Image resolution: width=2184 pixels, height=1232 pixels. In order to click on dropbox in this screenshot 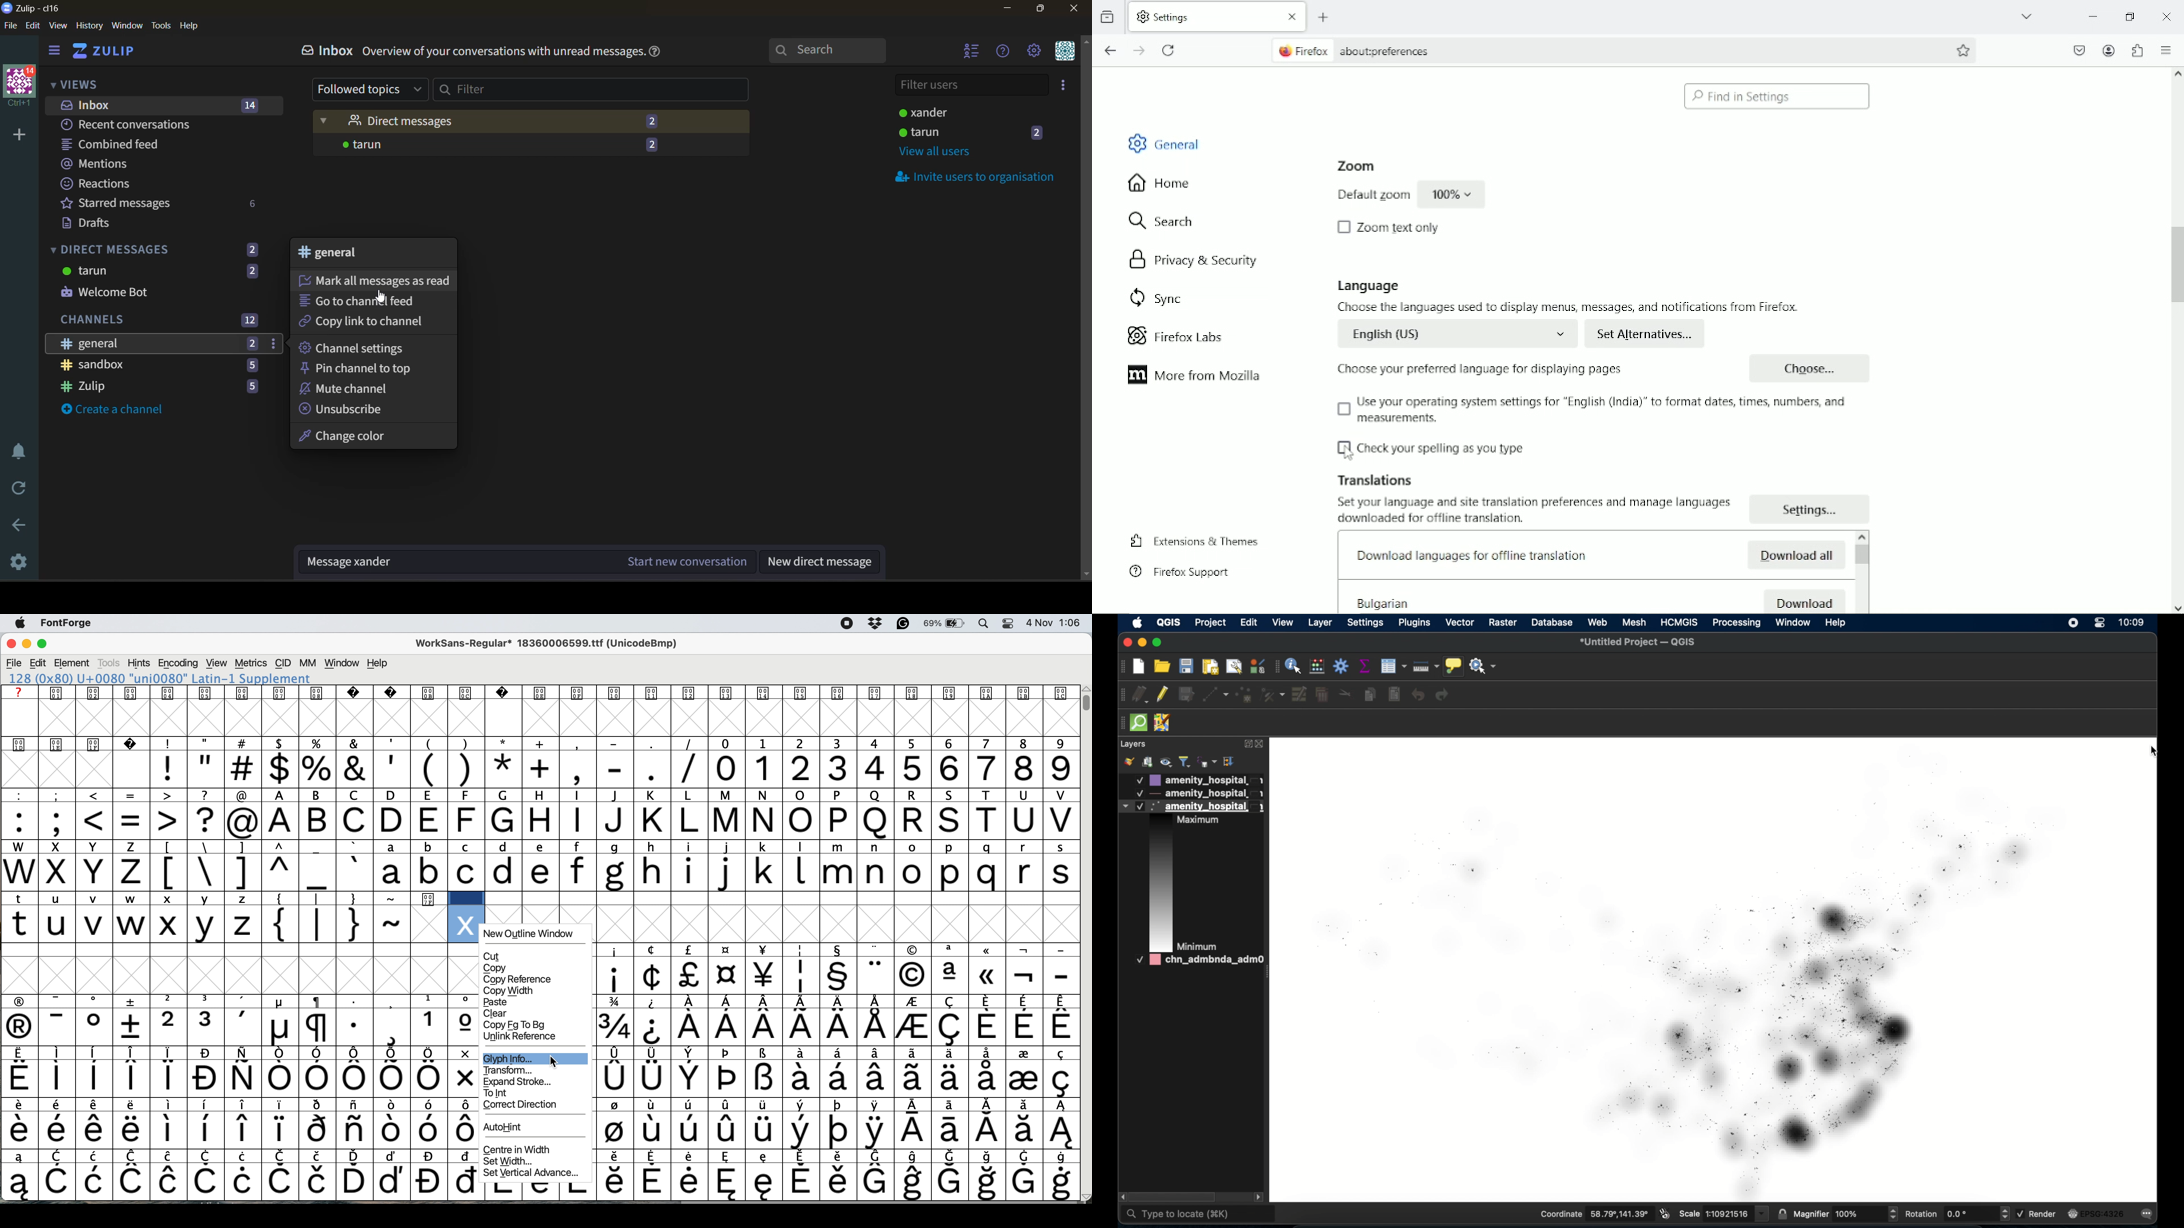, I will do `click(874, 624)`.